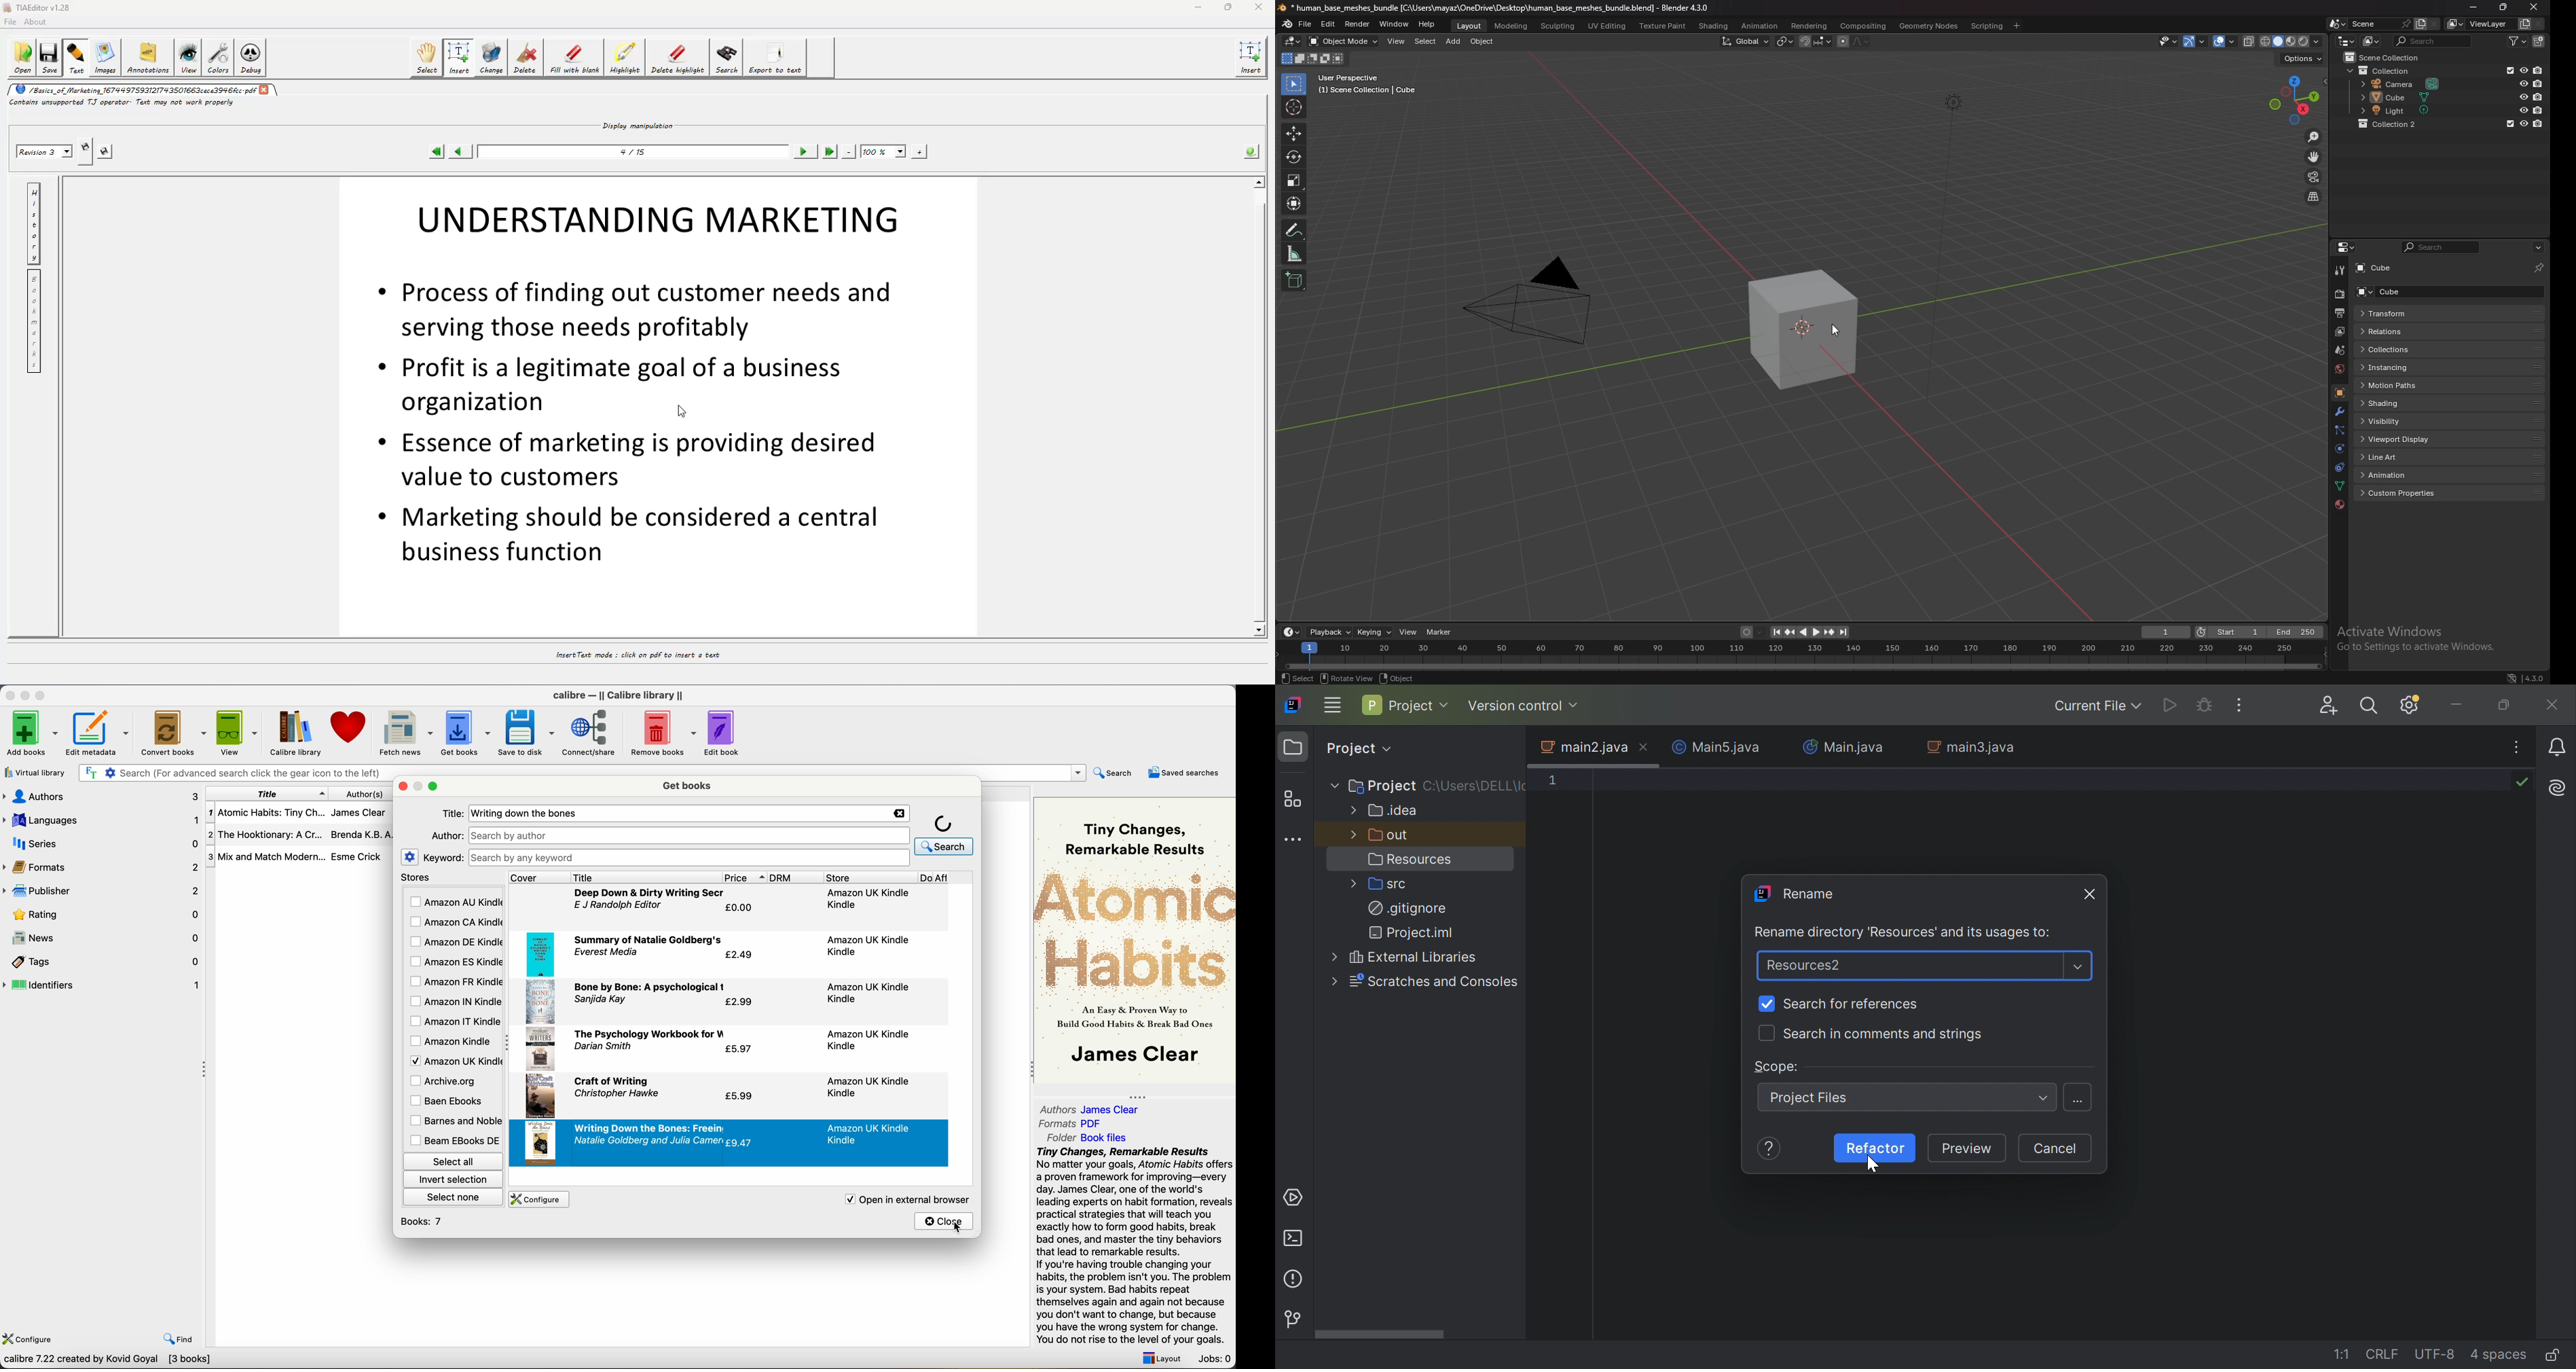  I want to click on end, so click(2296, 632).